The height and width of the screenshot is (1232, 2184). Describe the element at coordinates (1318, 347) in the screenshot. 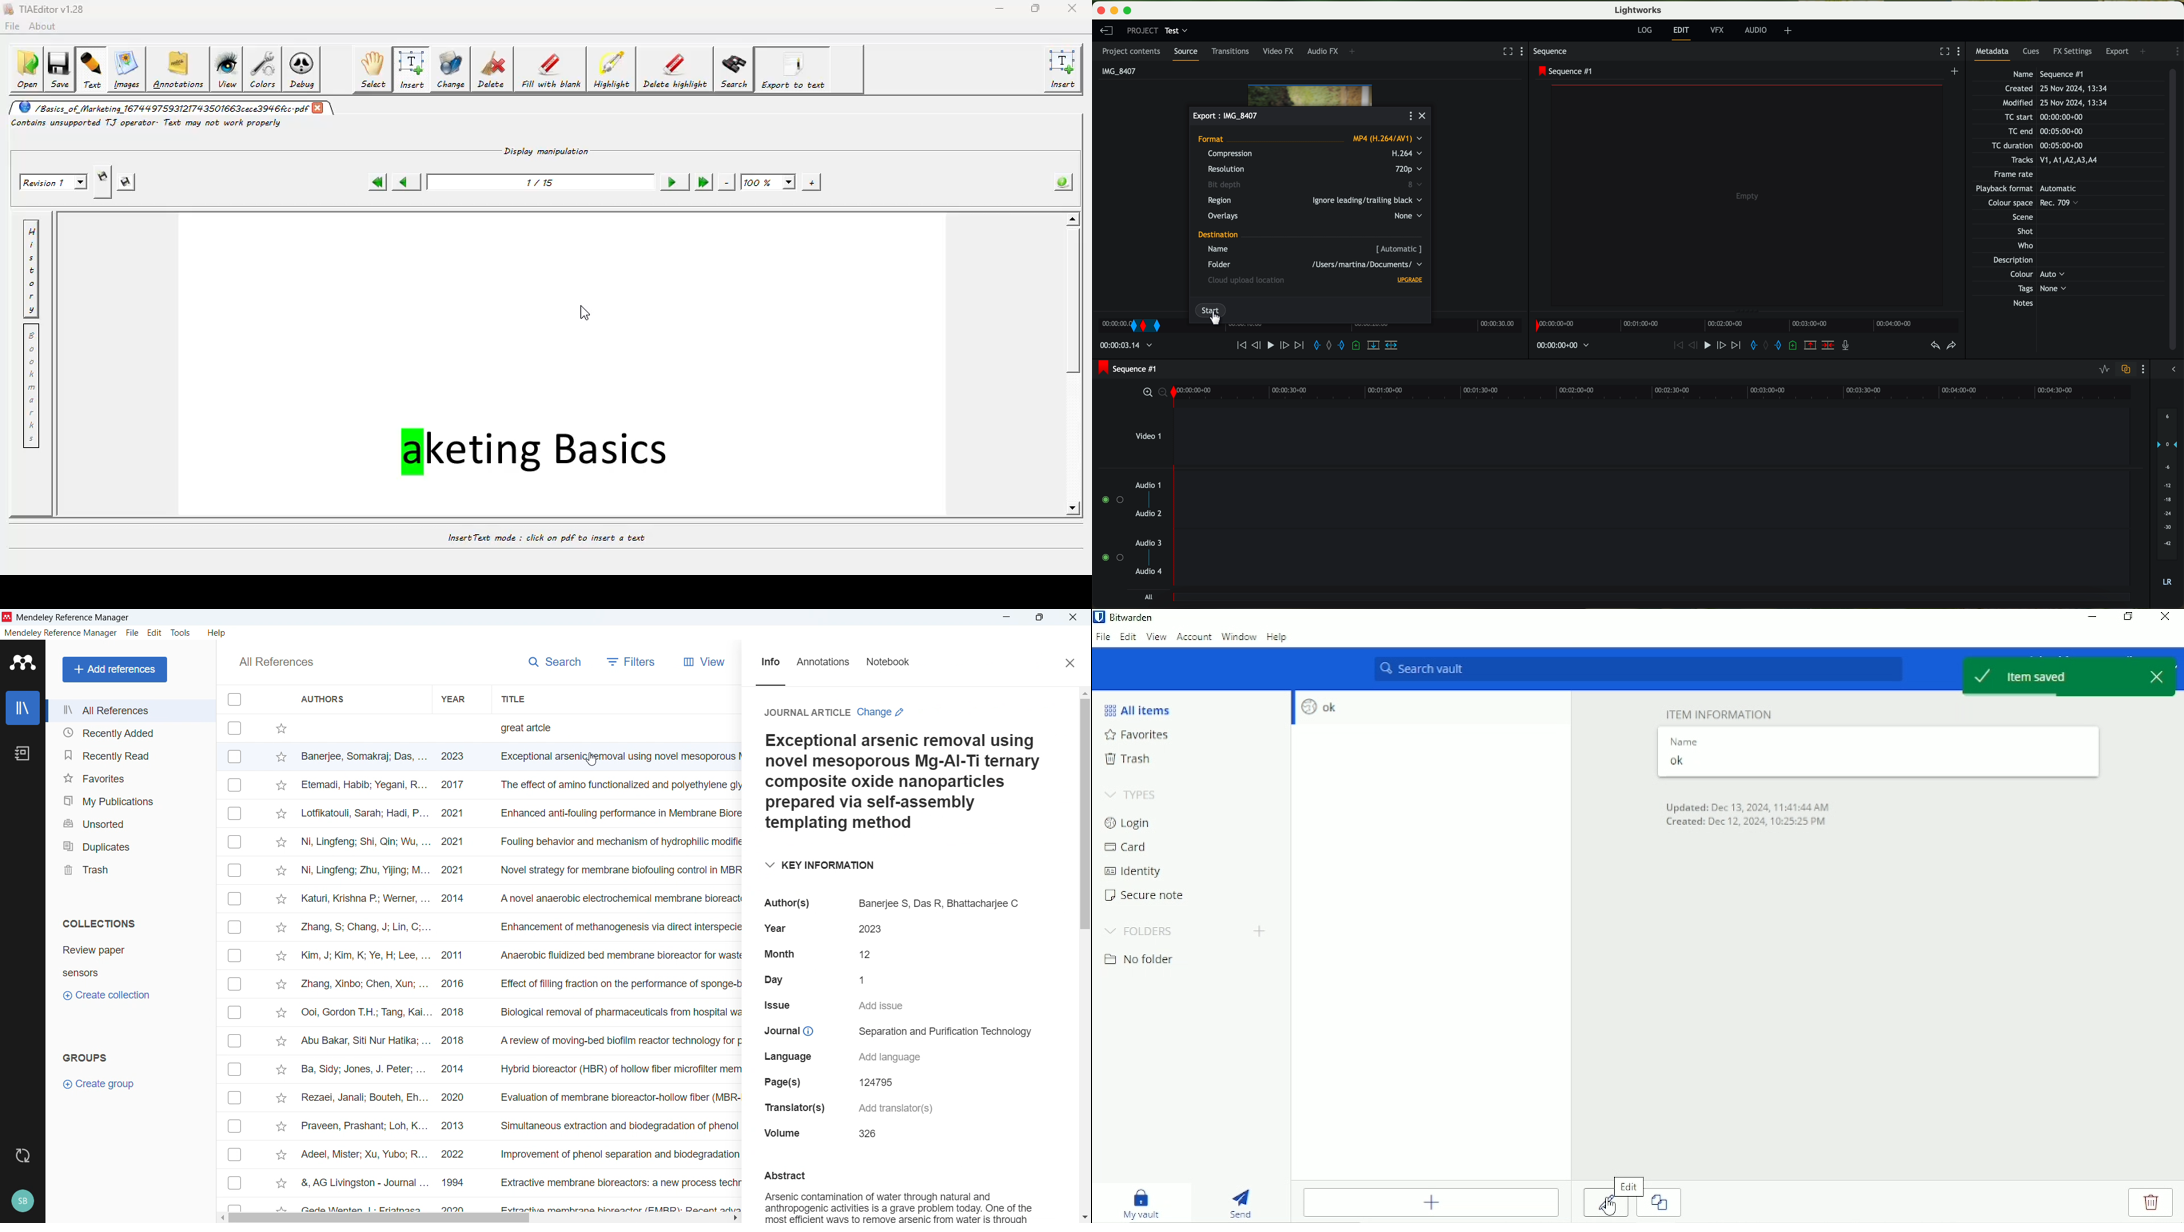

I see `add an in mark` at that location.